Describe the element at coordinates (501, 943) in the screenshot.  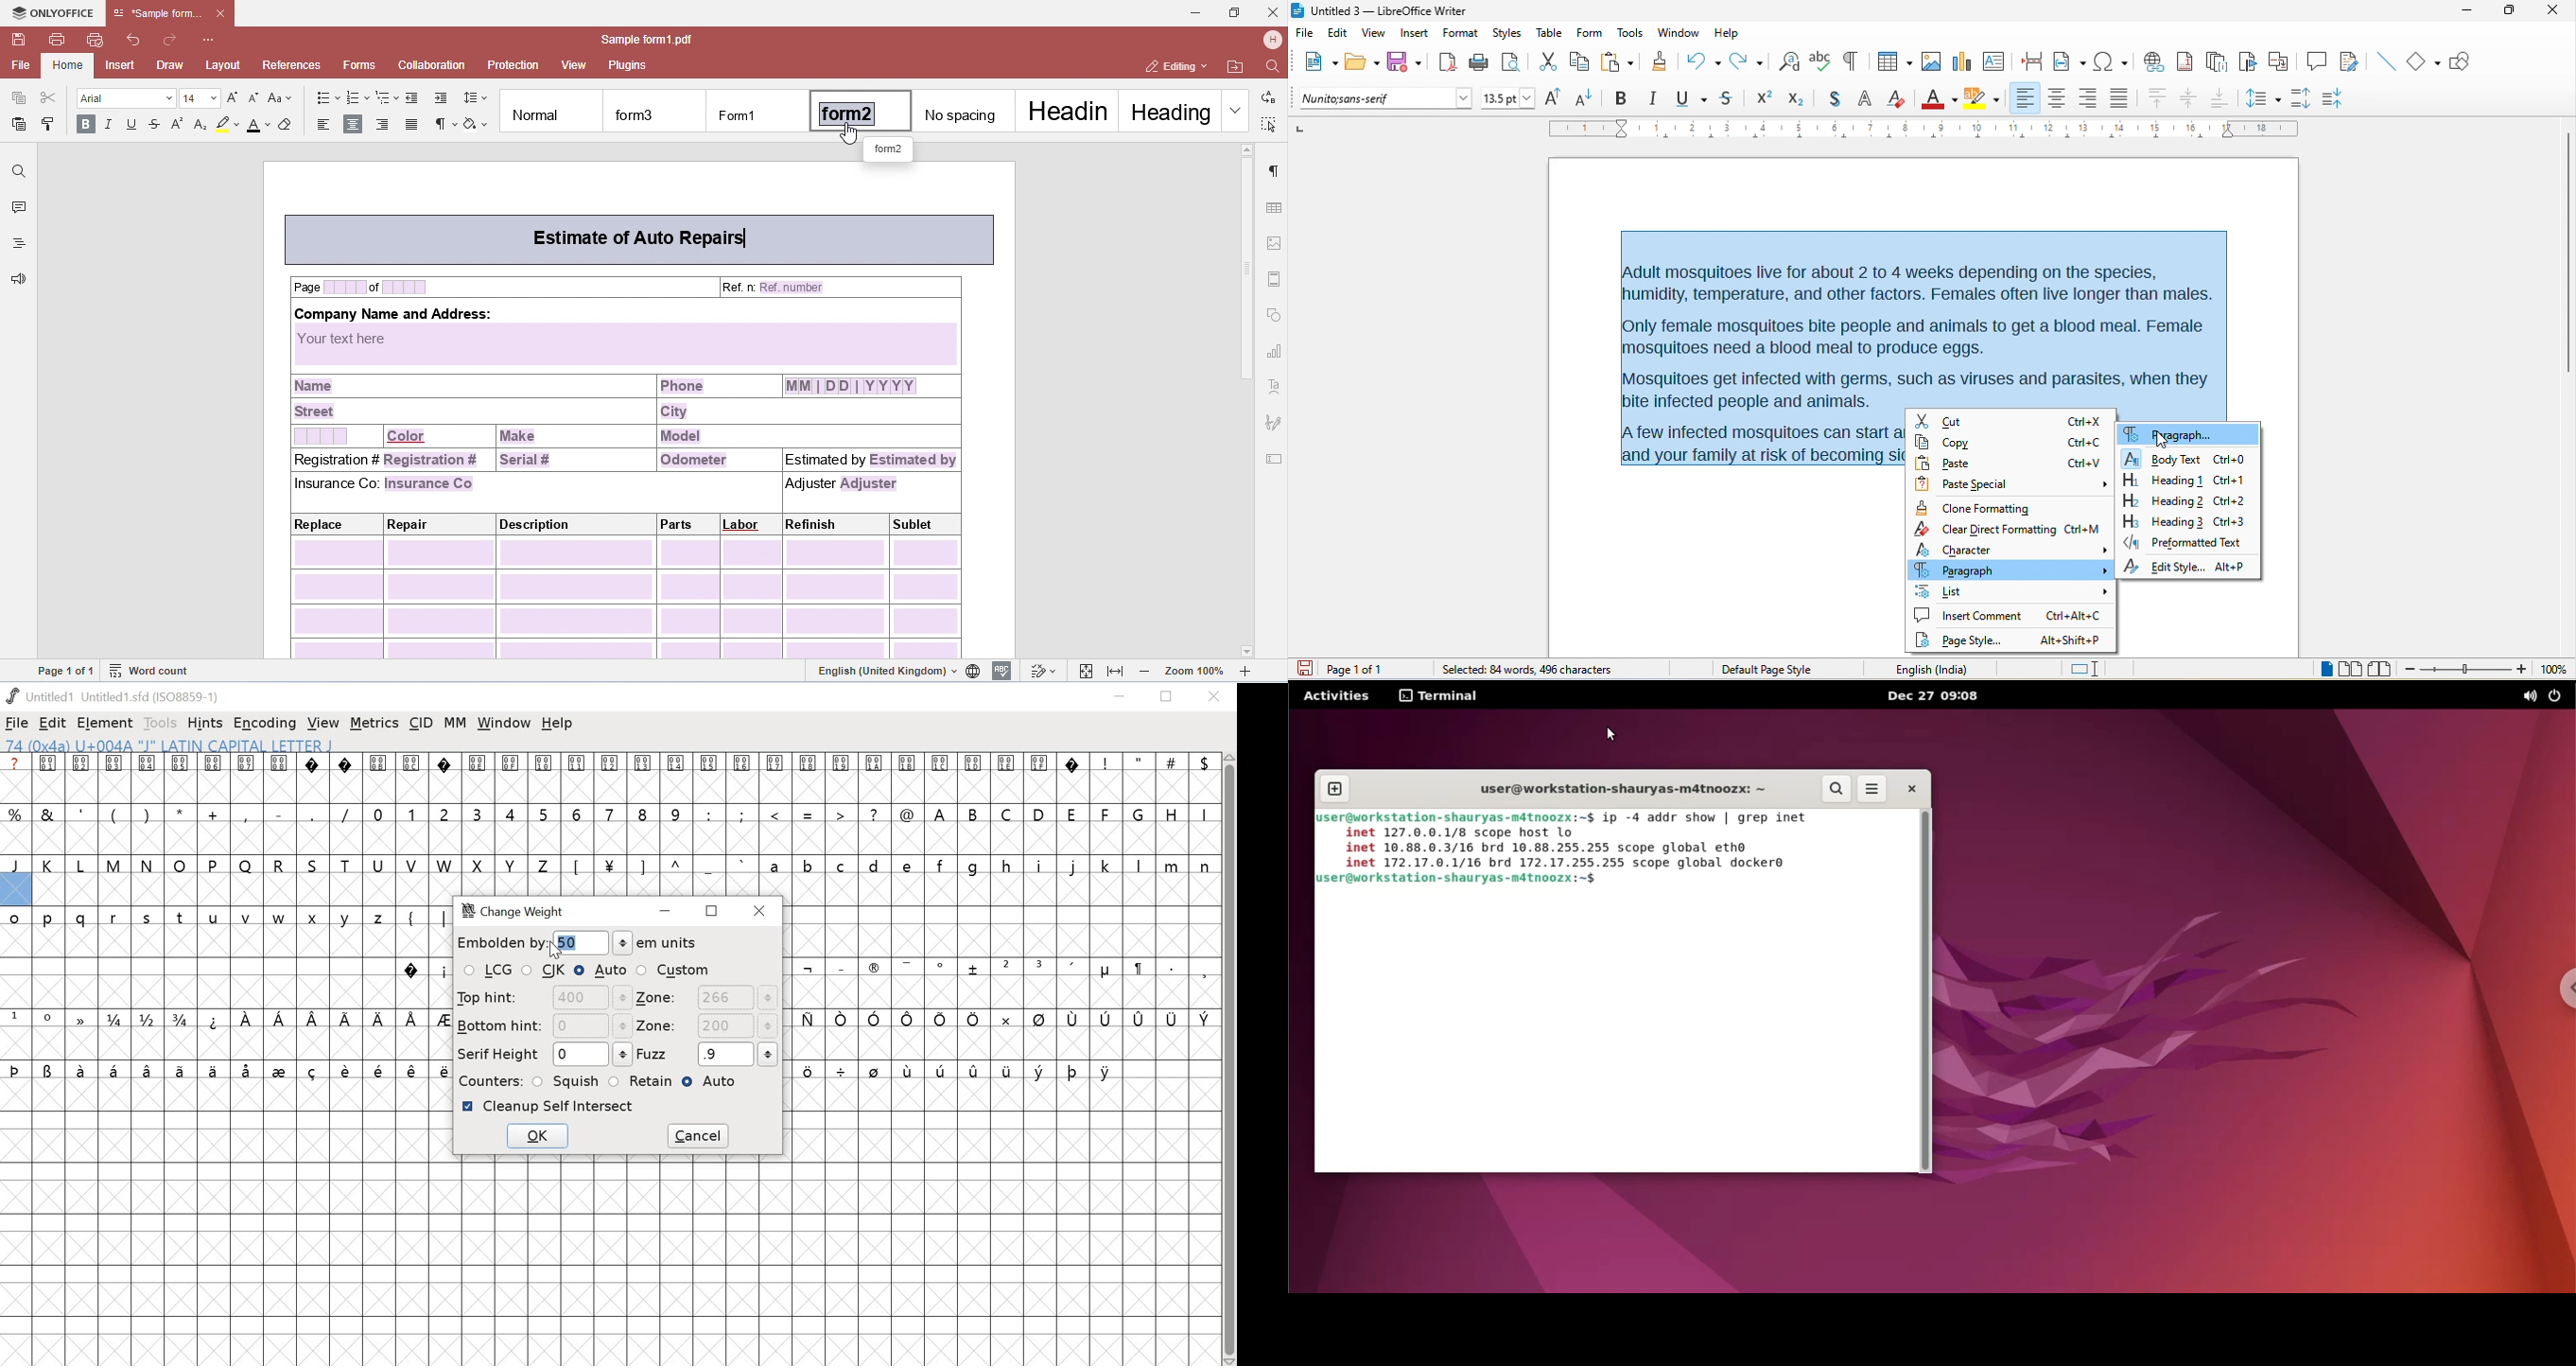
I see `embolden by` at that location.